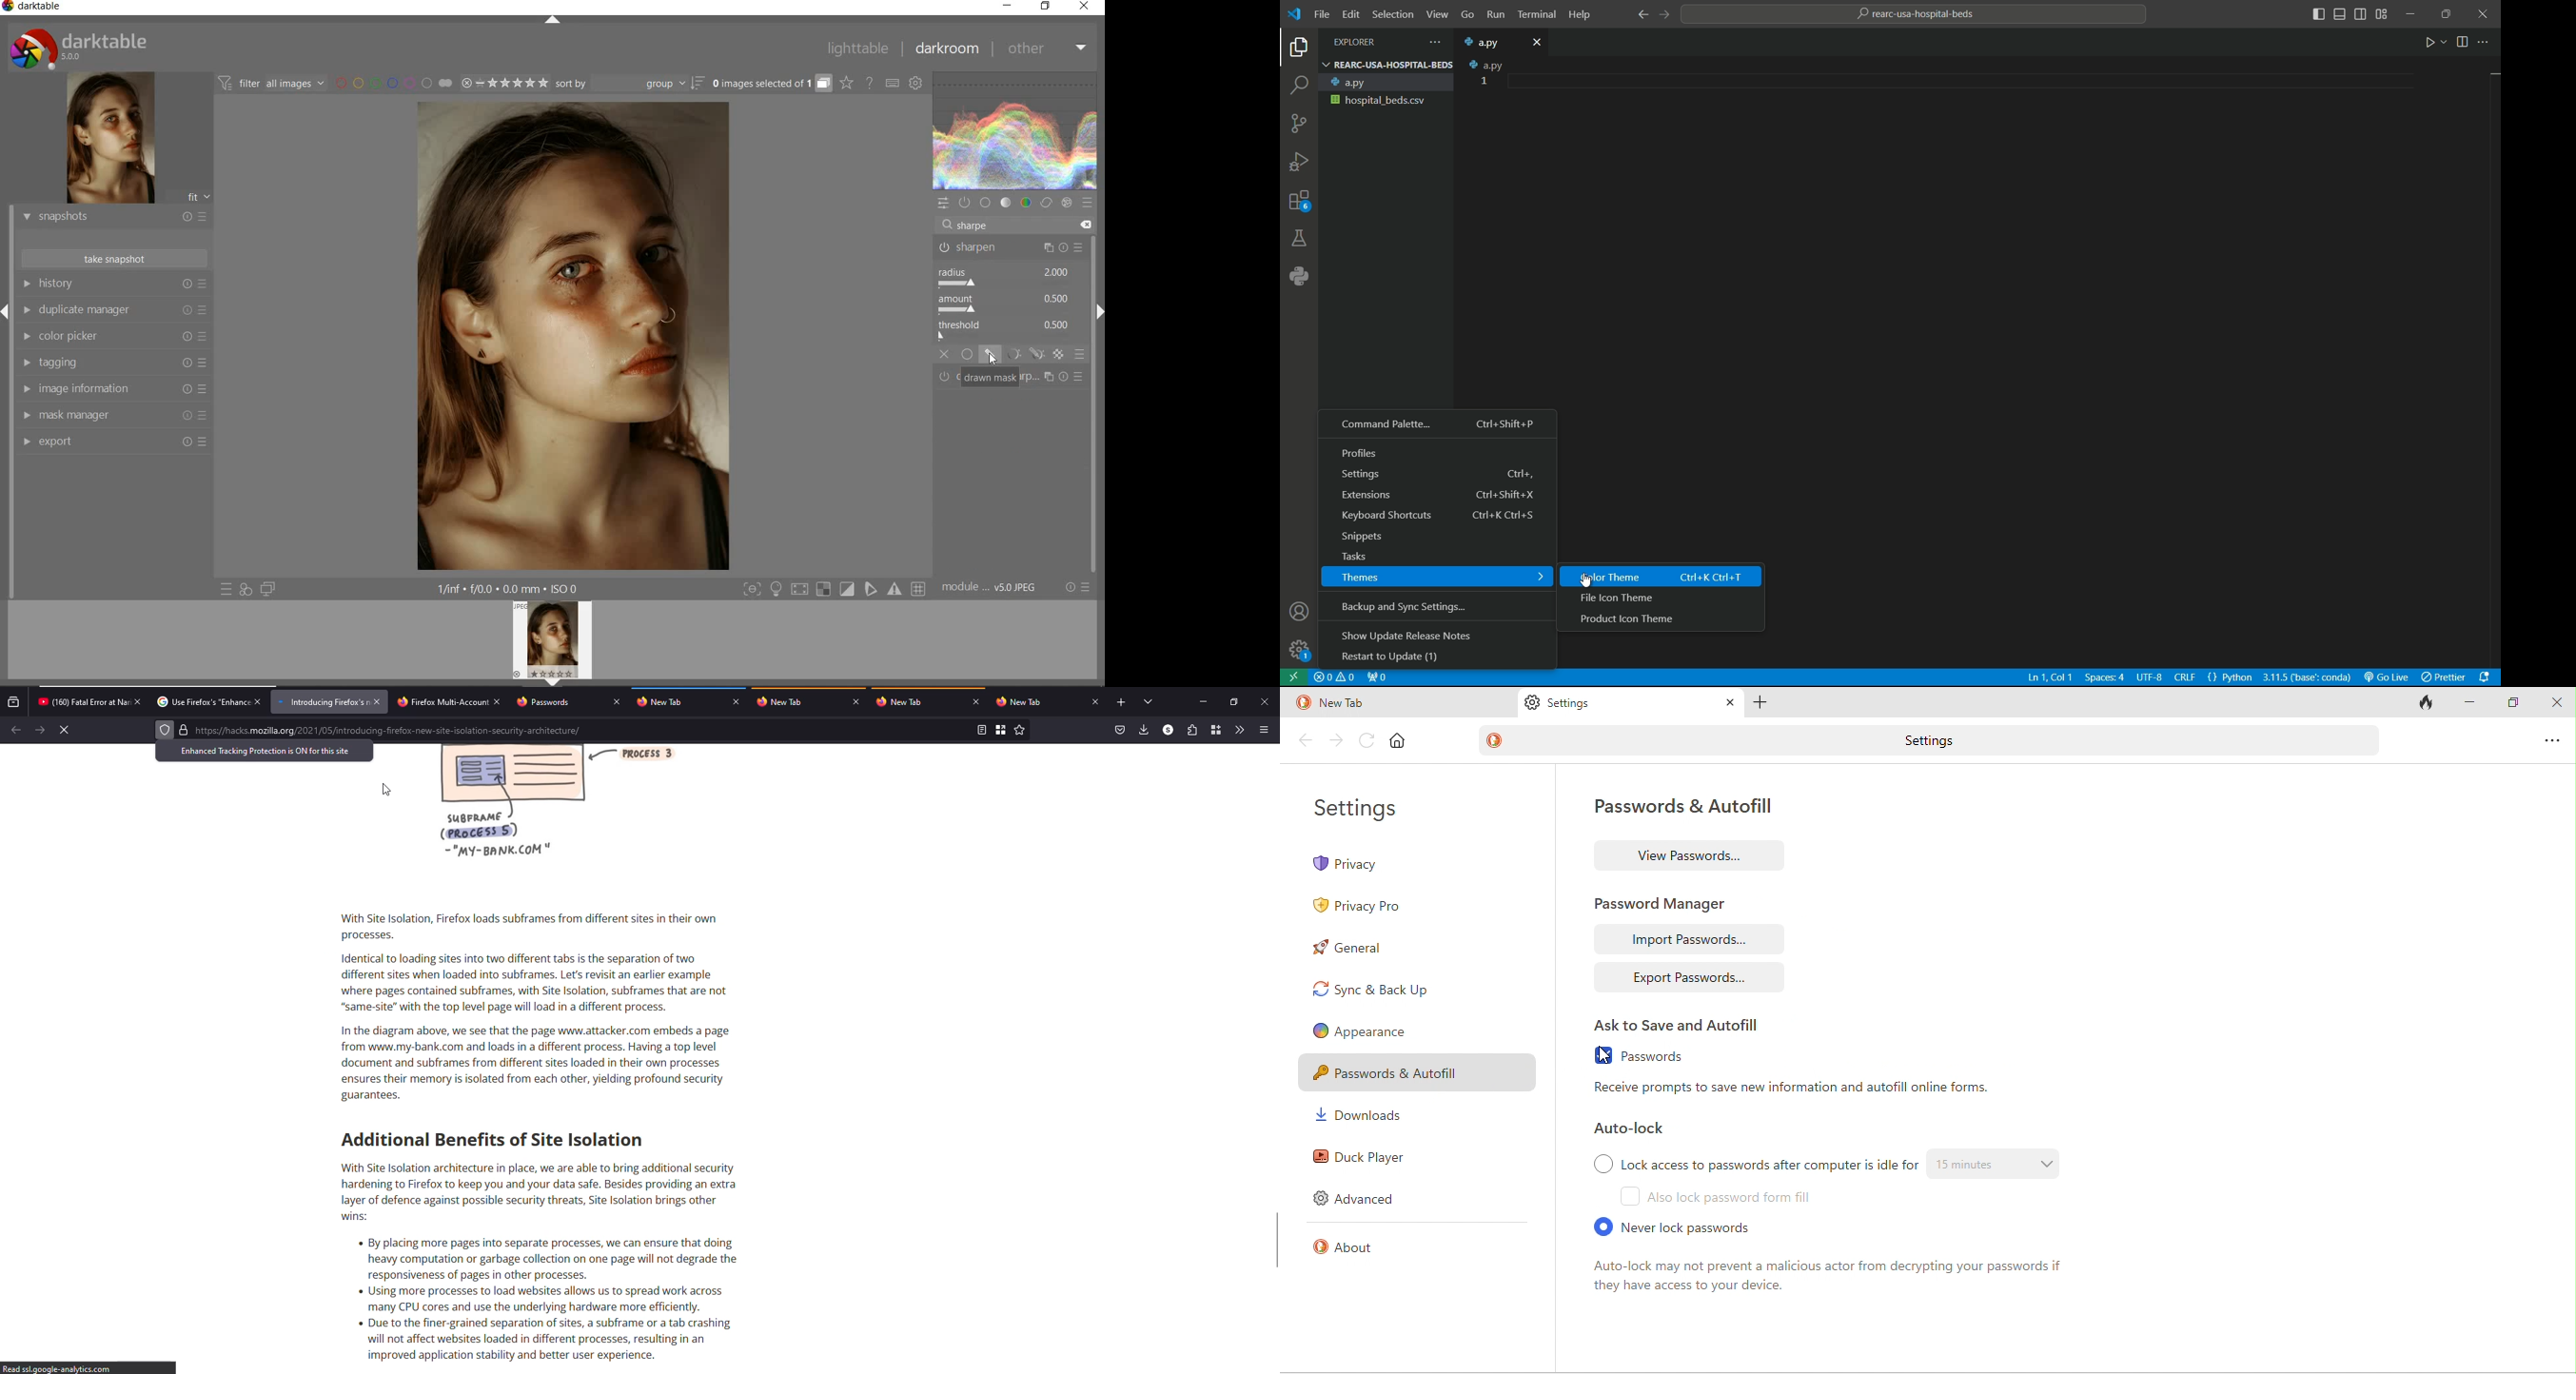 This screenshot has height=1400, width=2576. Describe the element at coordinates (1086, 7) in the screenshot. I see `close` at that location.